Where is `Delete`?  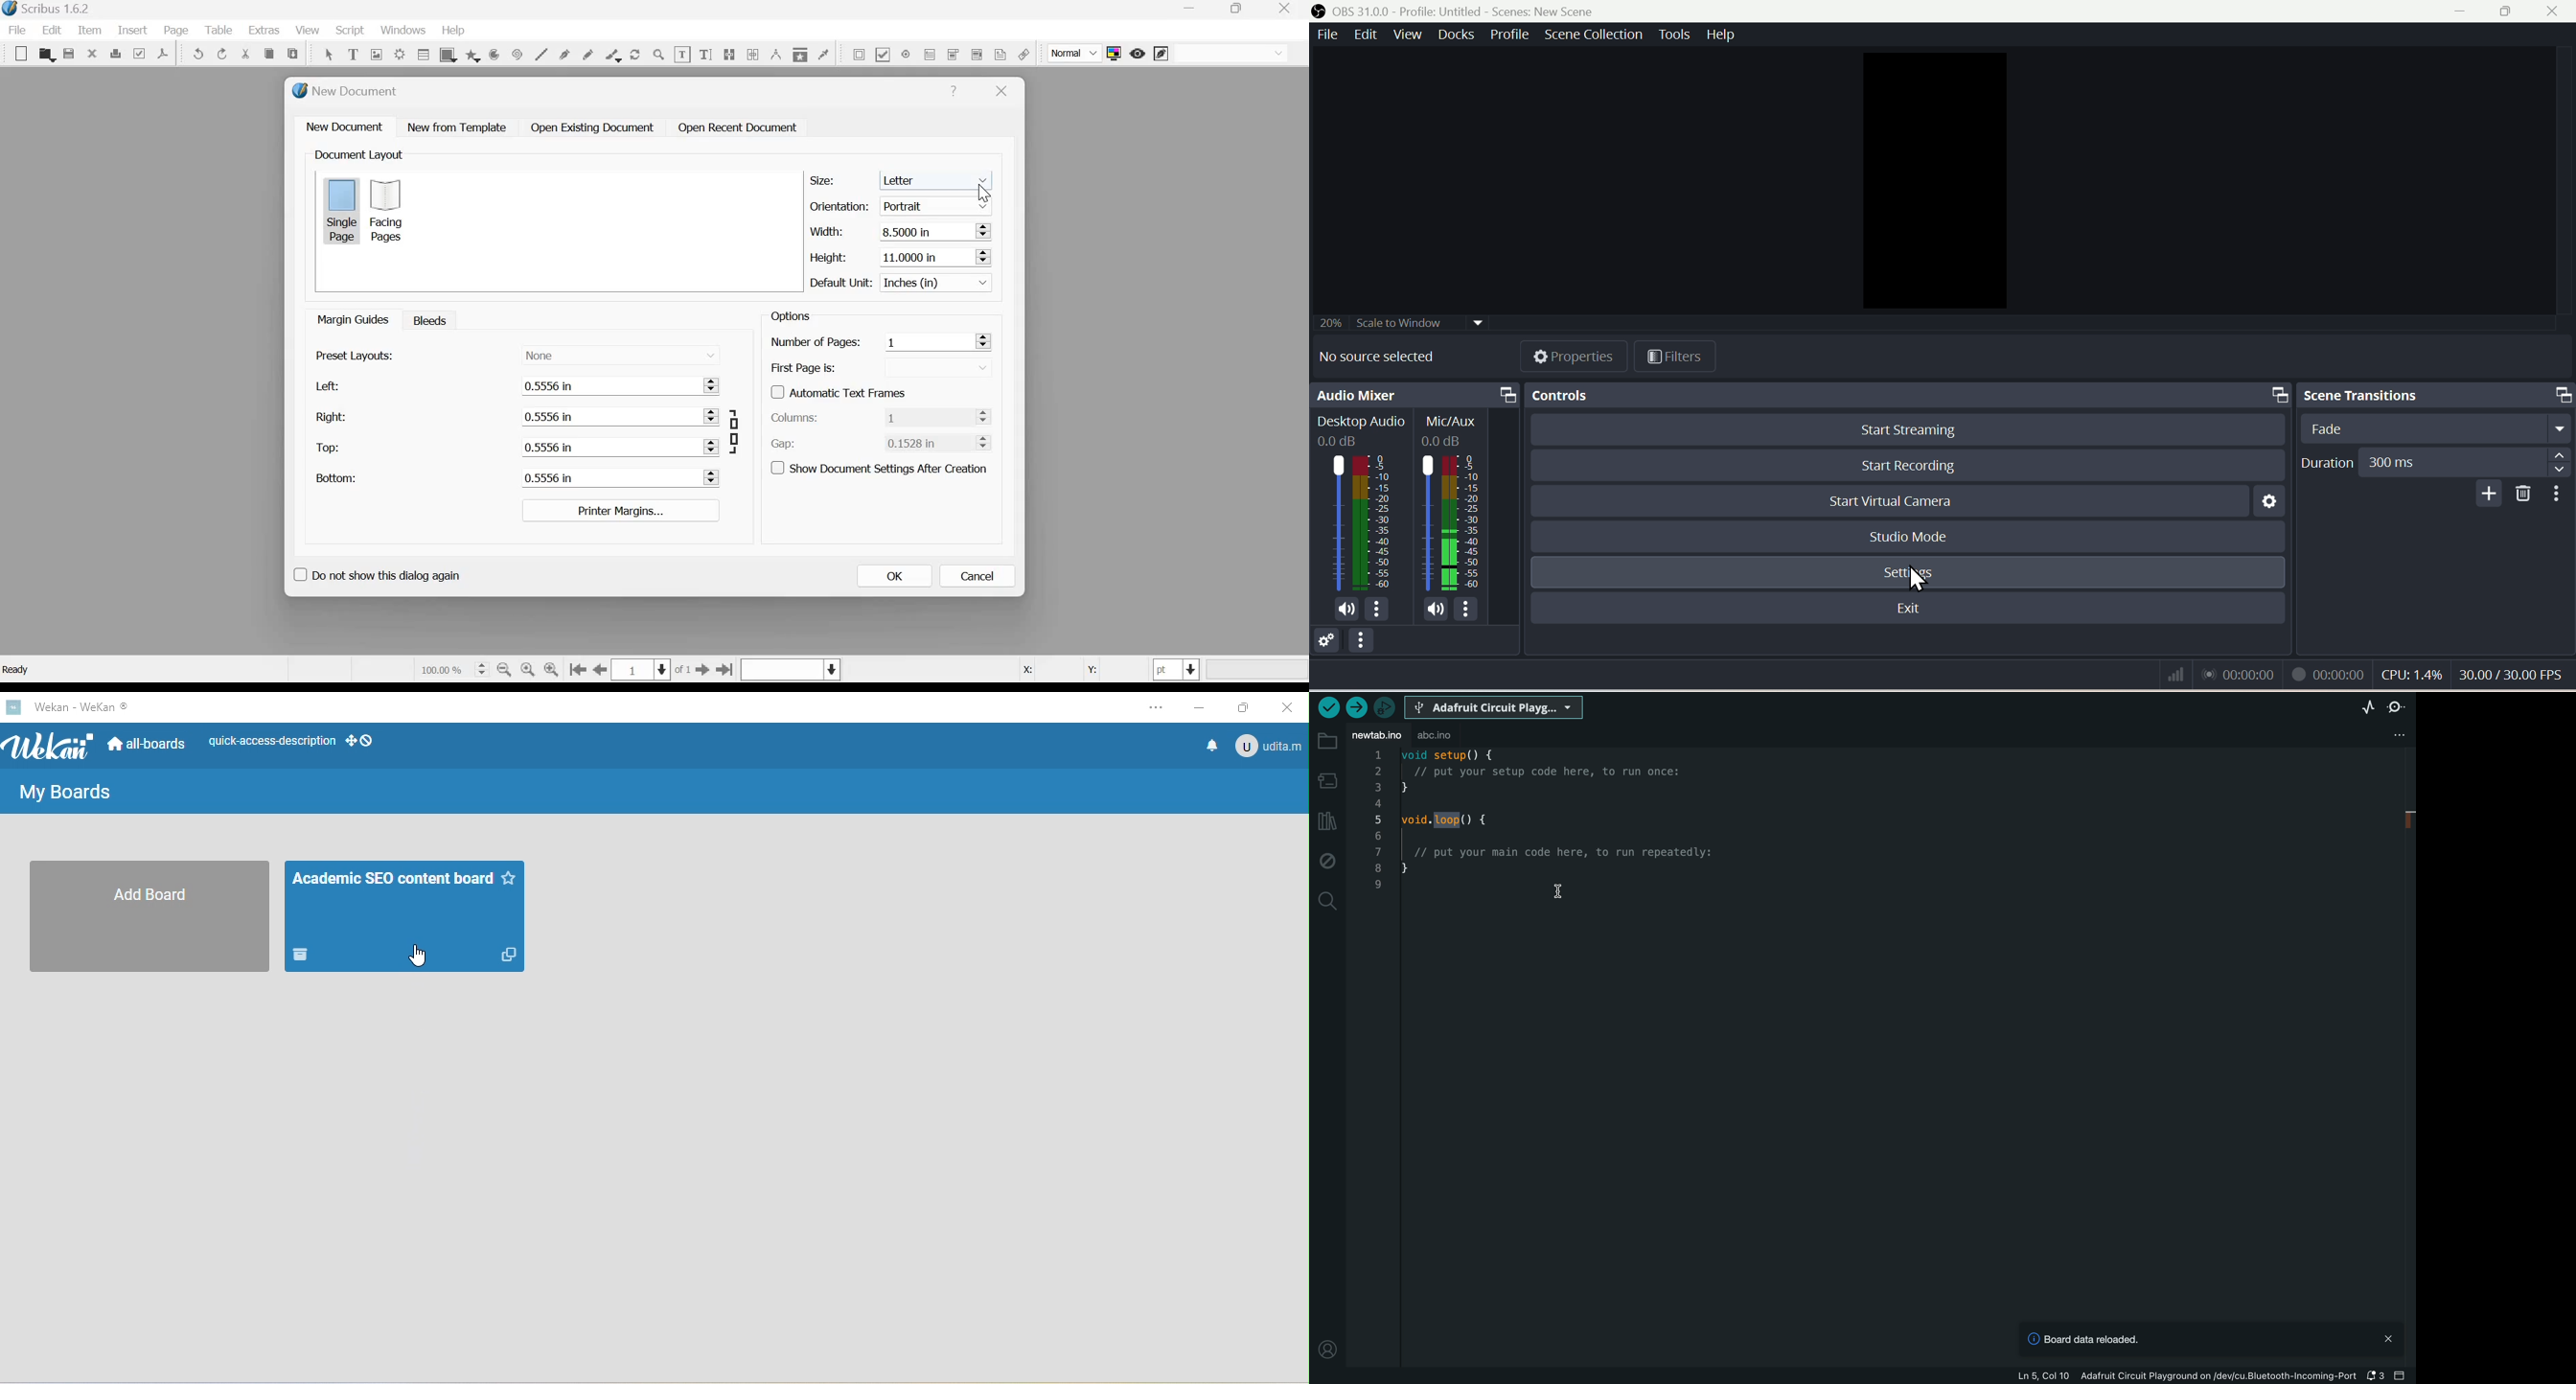 Delete is located at coordinates (2521, 495).